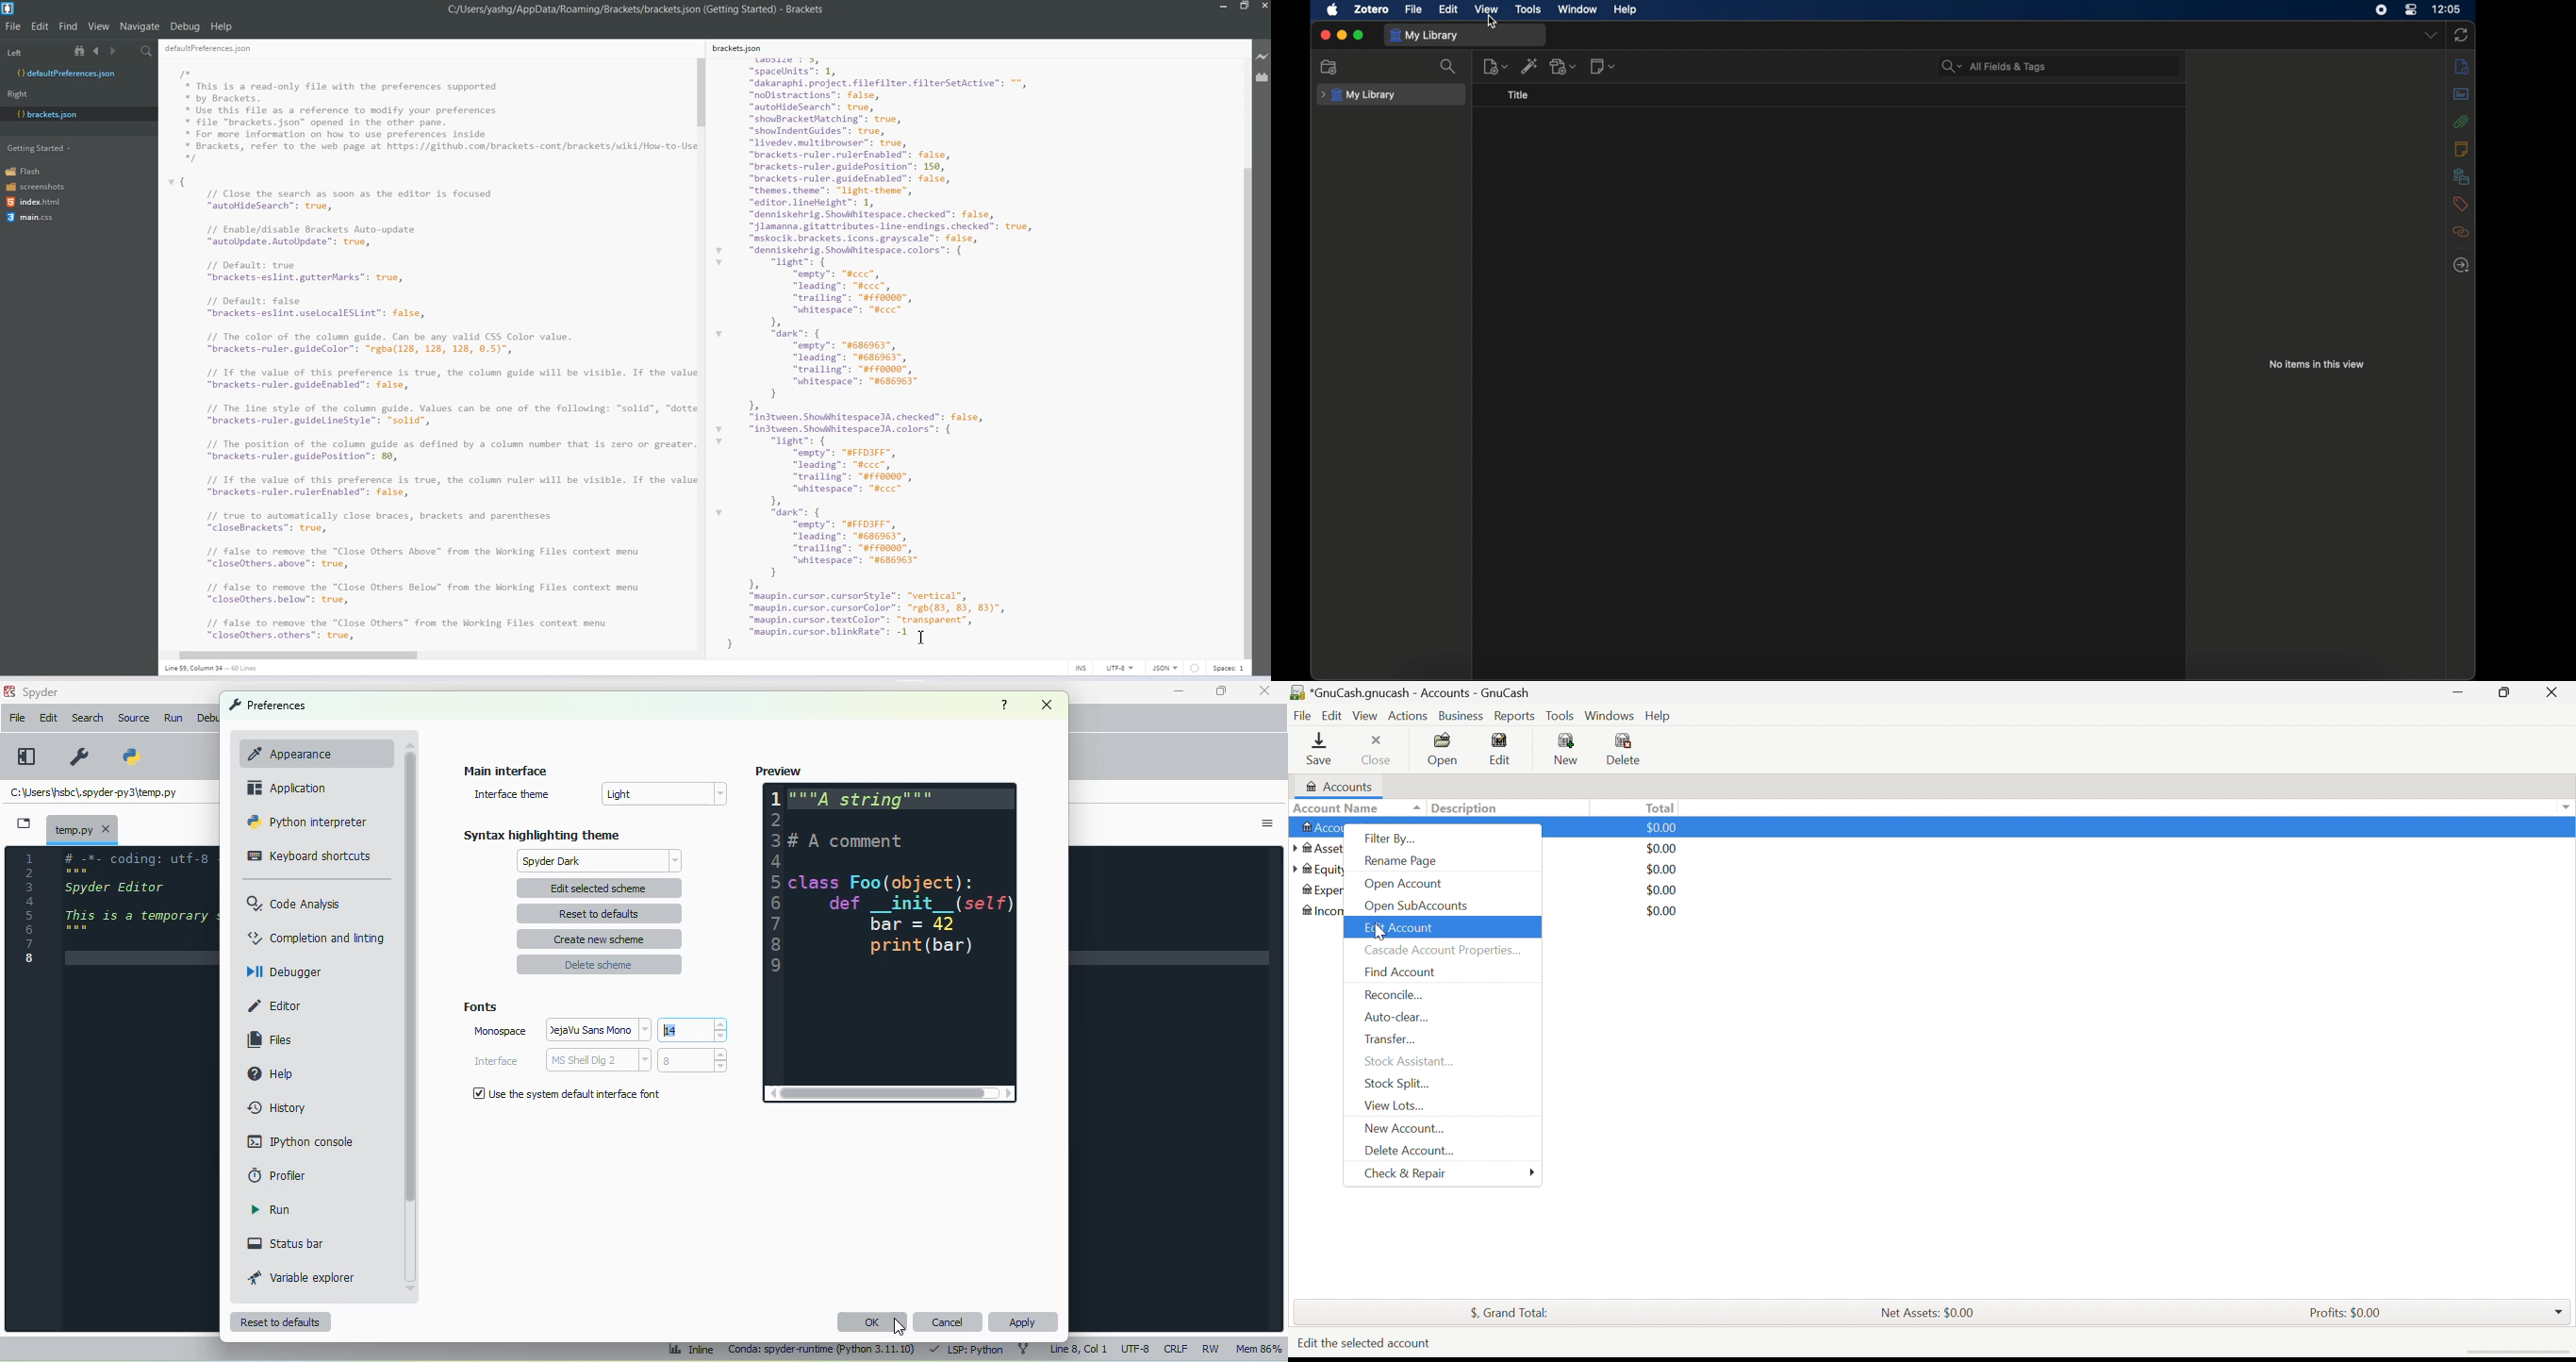  What do you see at coordinates (1416, 906) in the screenshot?
I see `Open Subaccounts` at bounding box center [1416, 906].